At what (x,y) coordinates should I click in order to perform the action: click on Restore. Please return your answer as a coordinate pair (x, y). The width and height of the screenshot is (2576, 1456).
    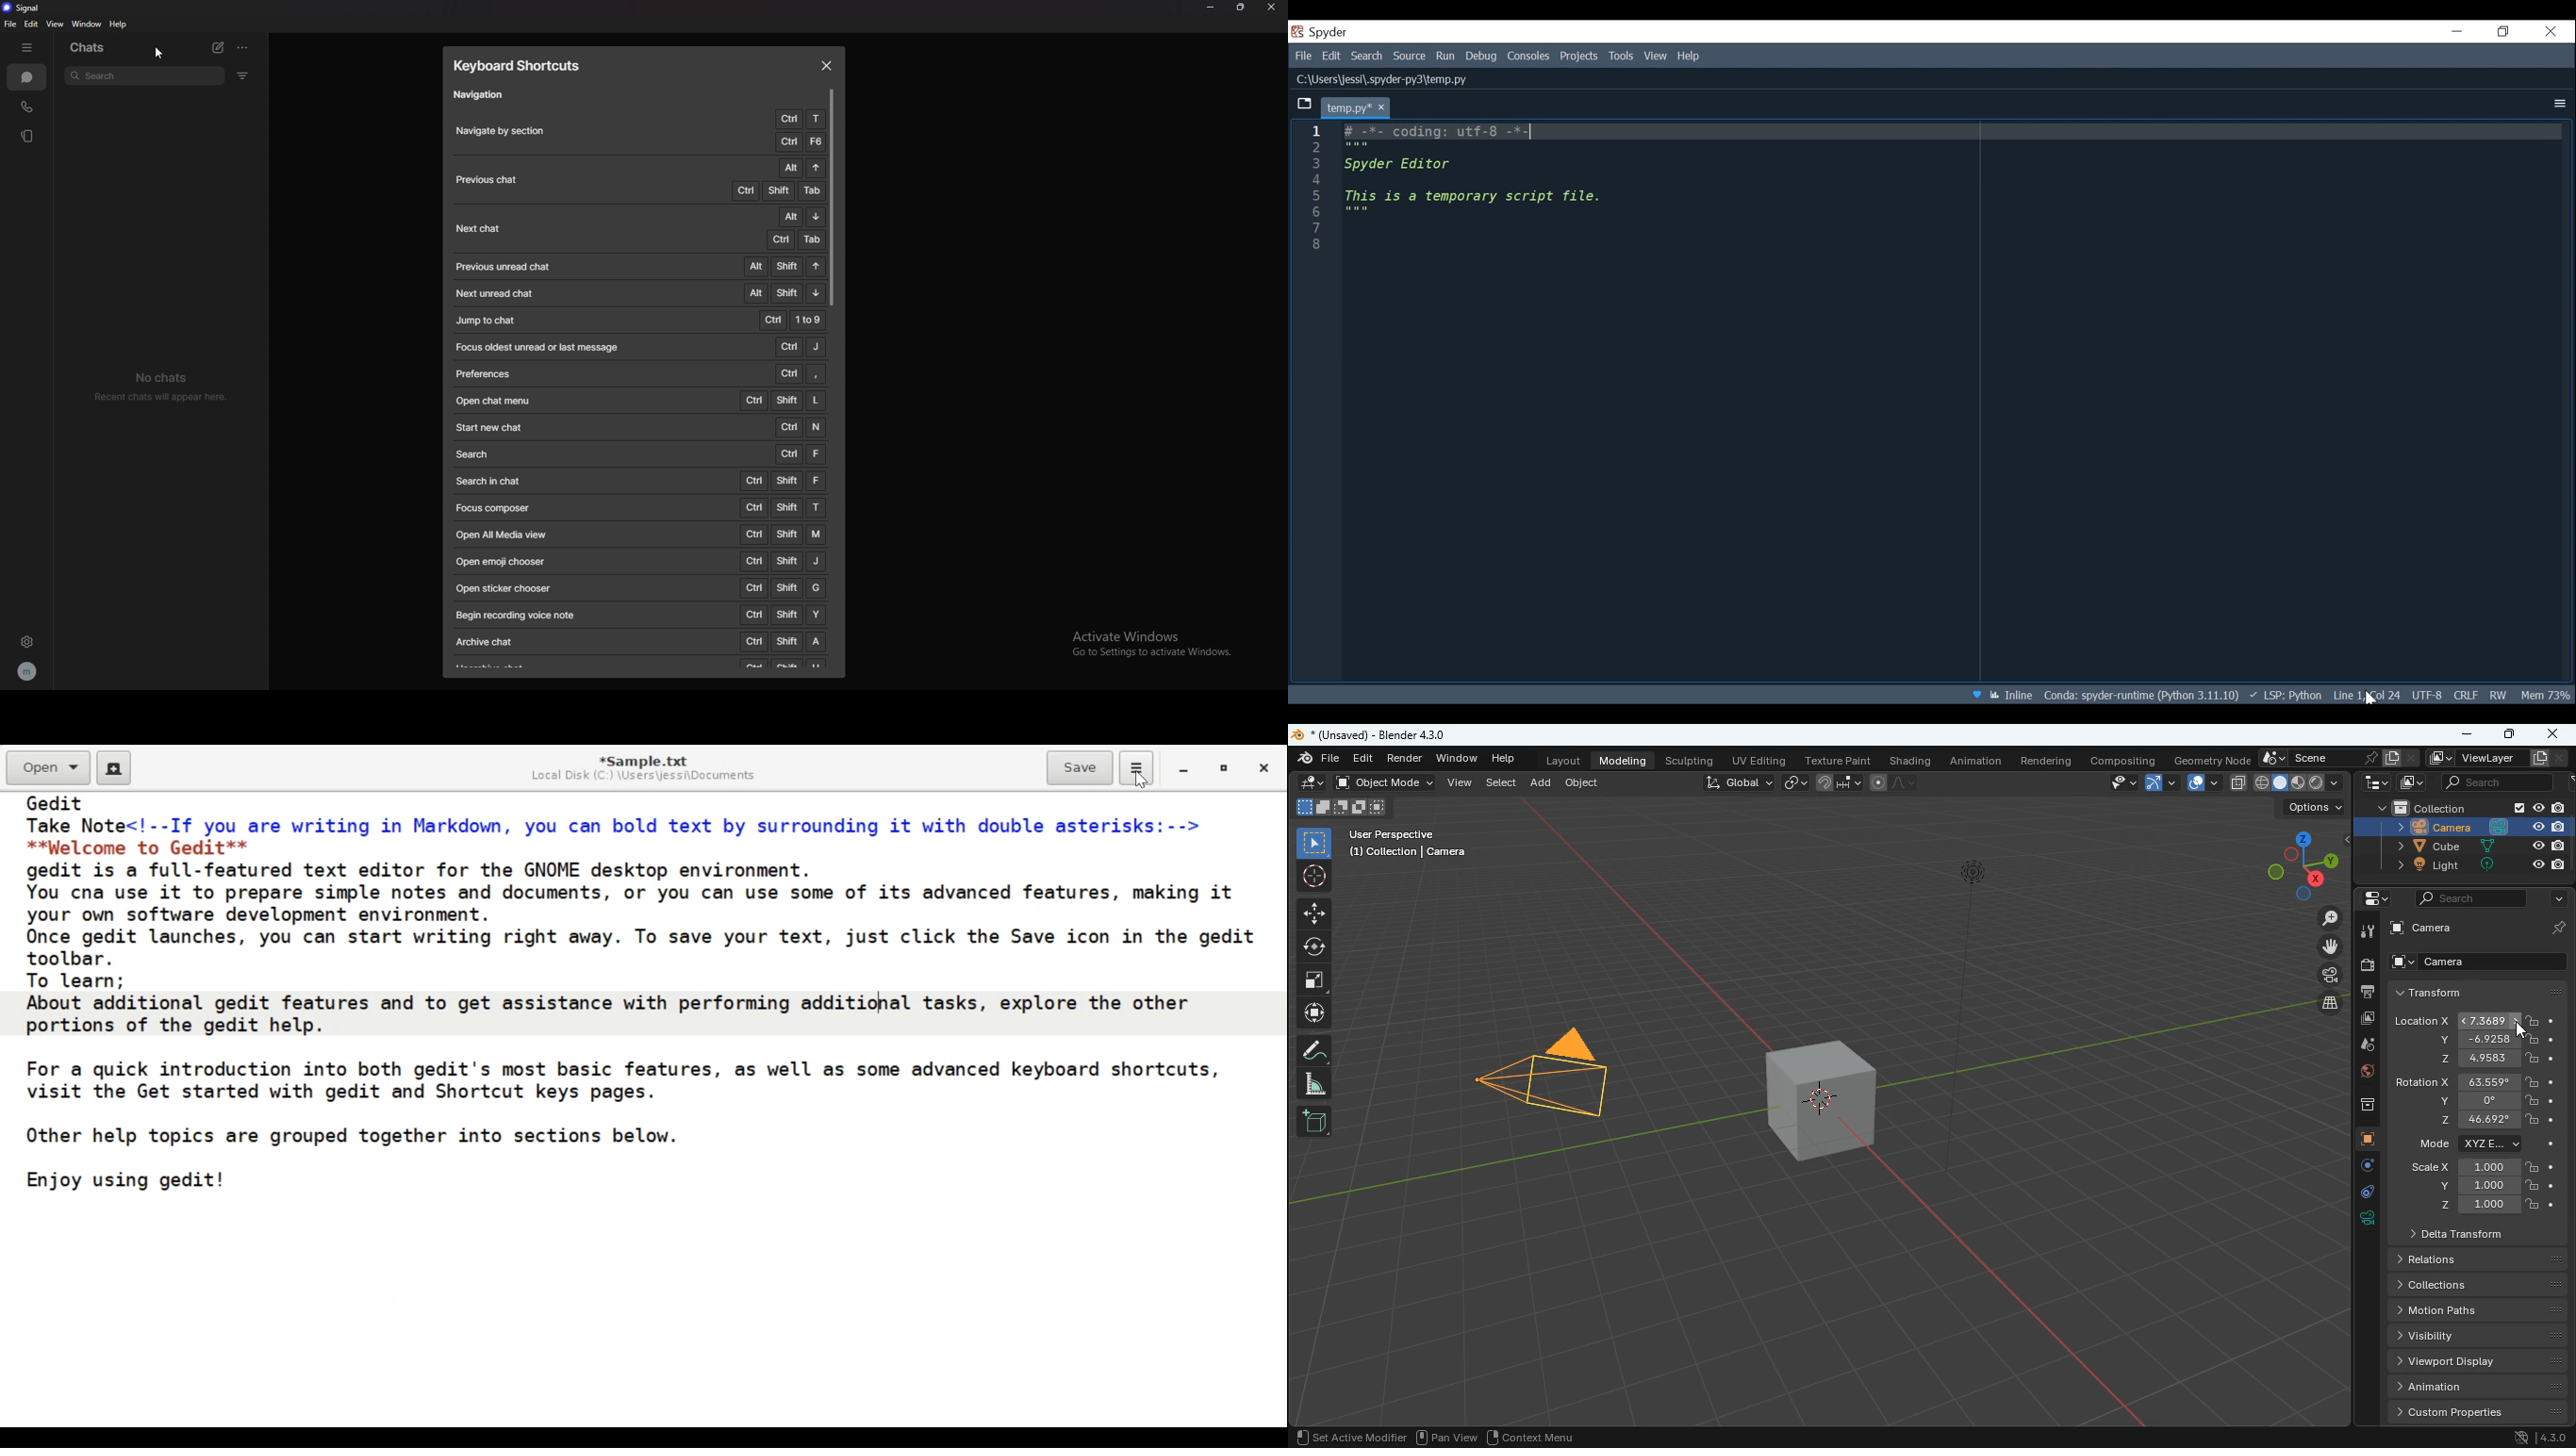
    Looking at the image, I should click on (2505, 31).